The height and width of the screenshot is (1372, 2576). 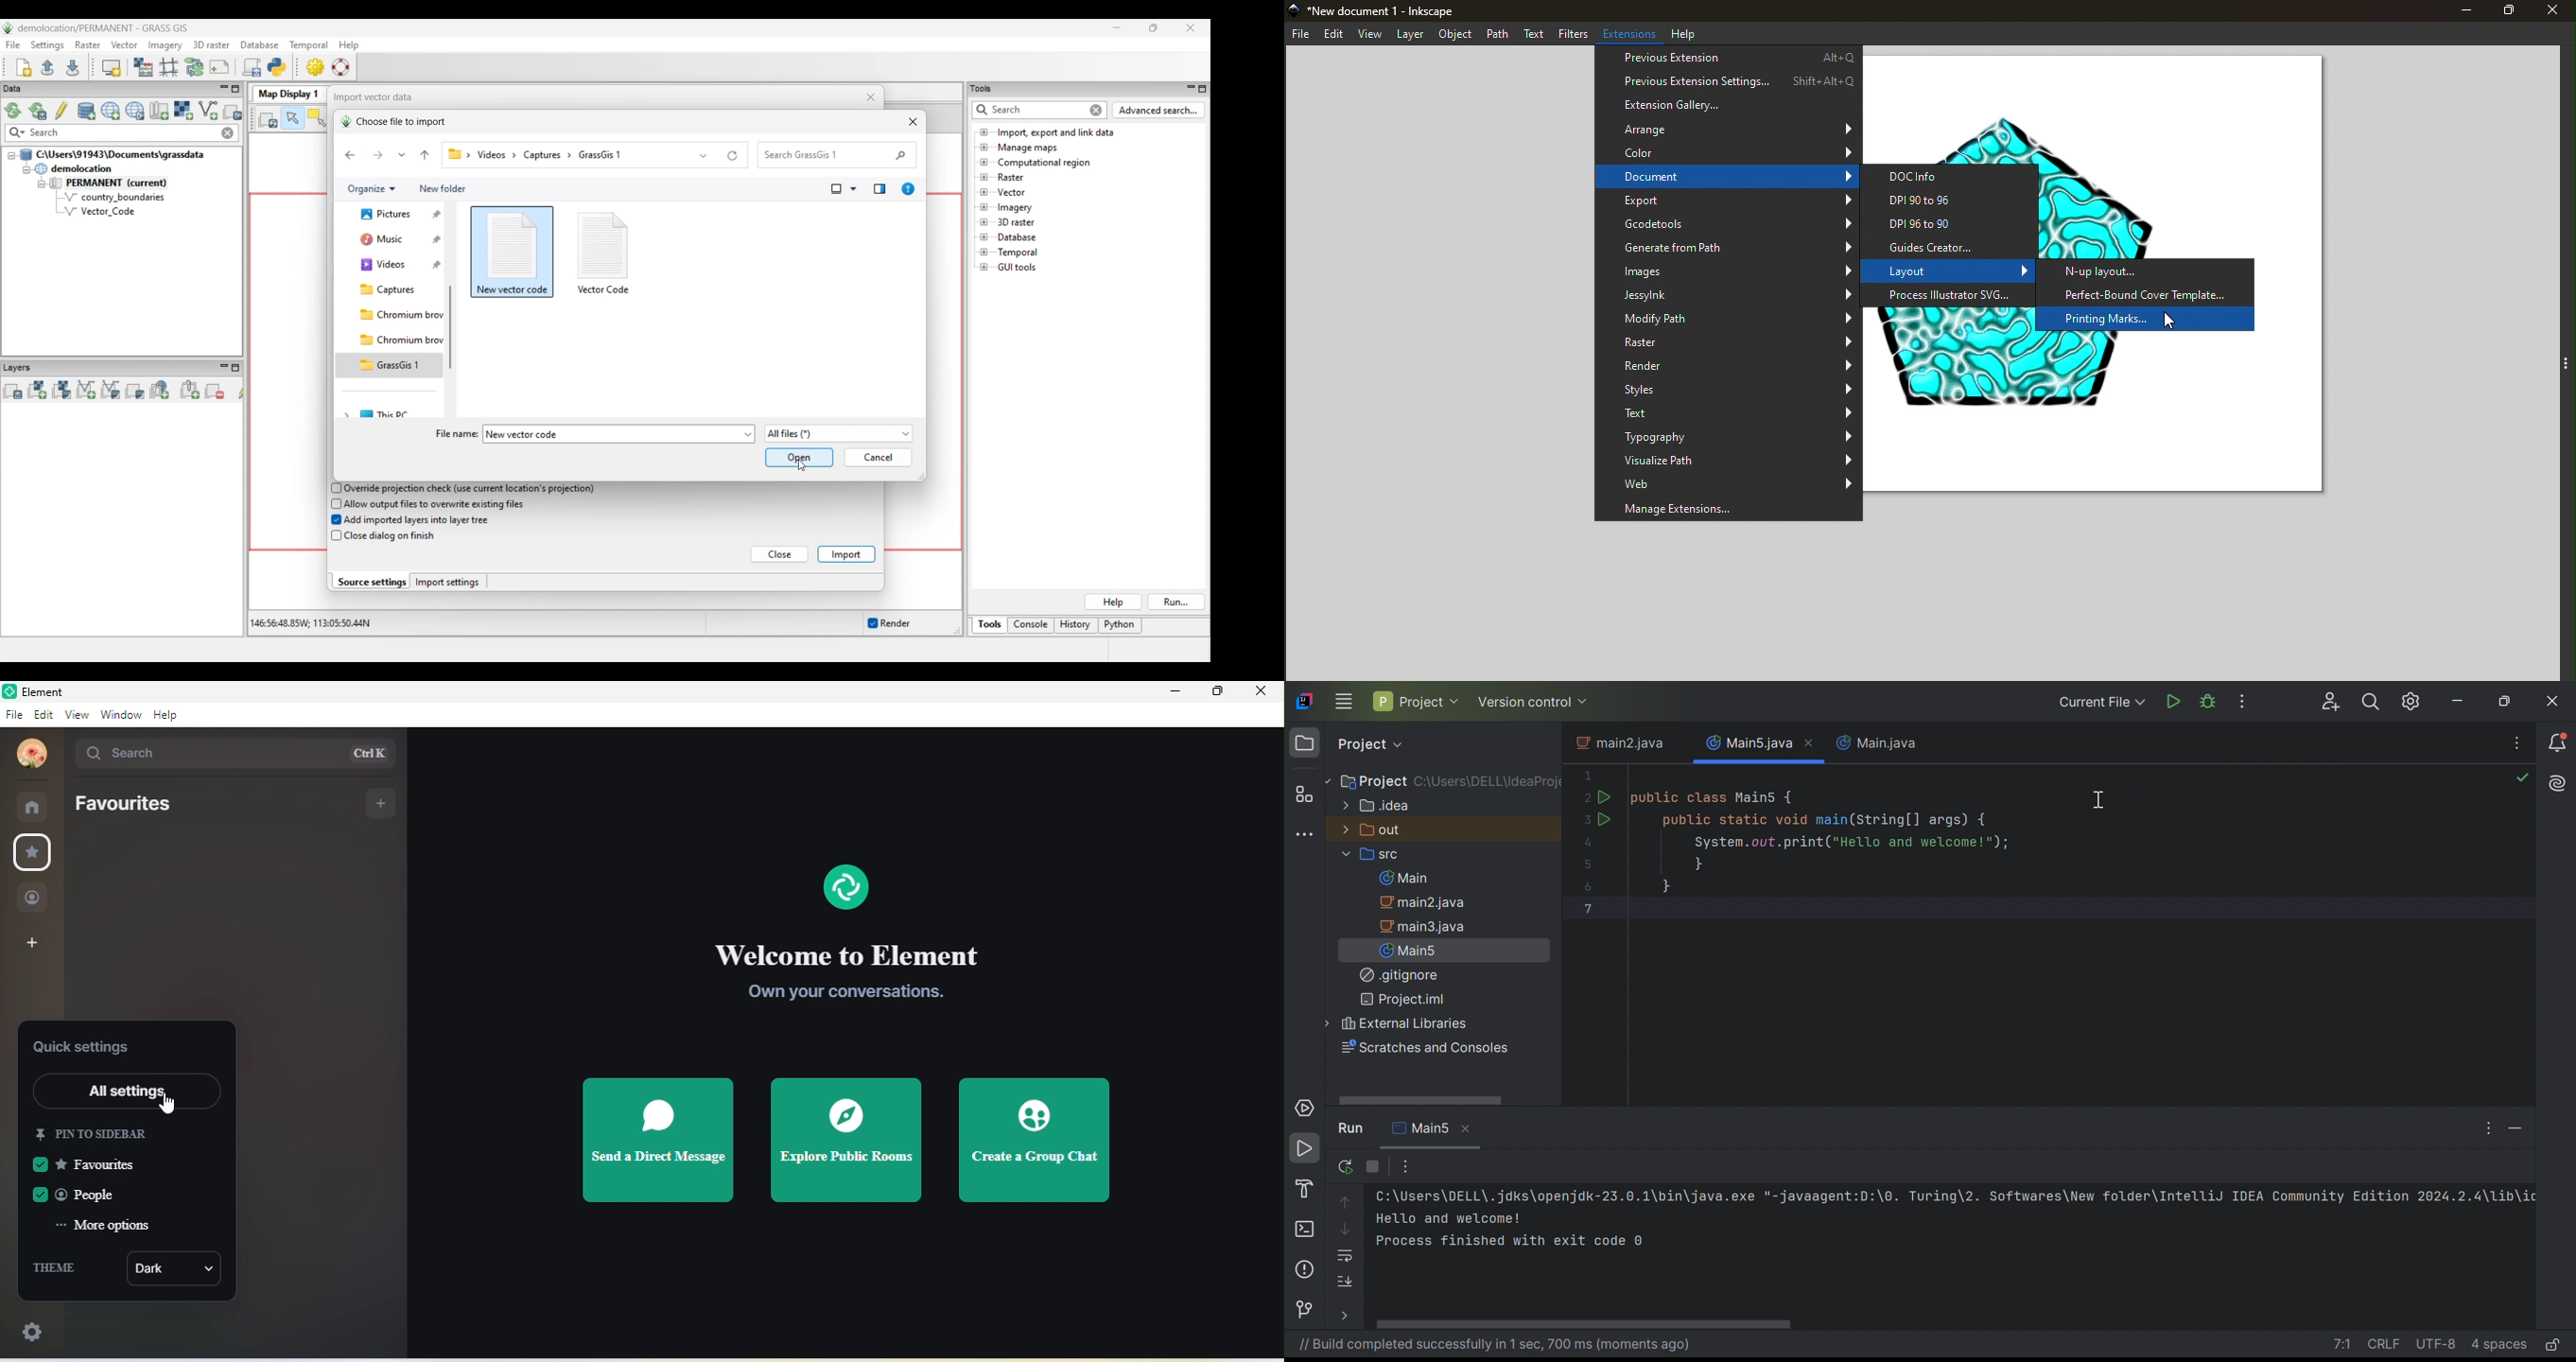 I want to click on Path, so click(x=1500, y=36).